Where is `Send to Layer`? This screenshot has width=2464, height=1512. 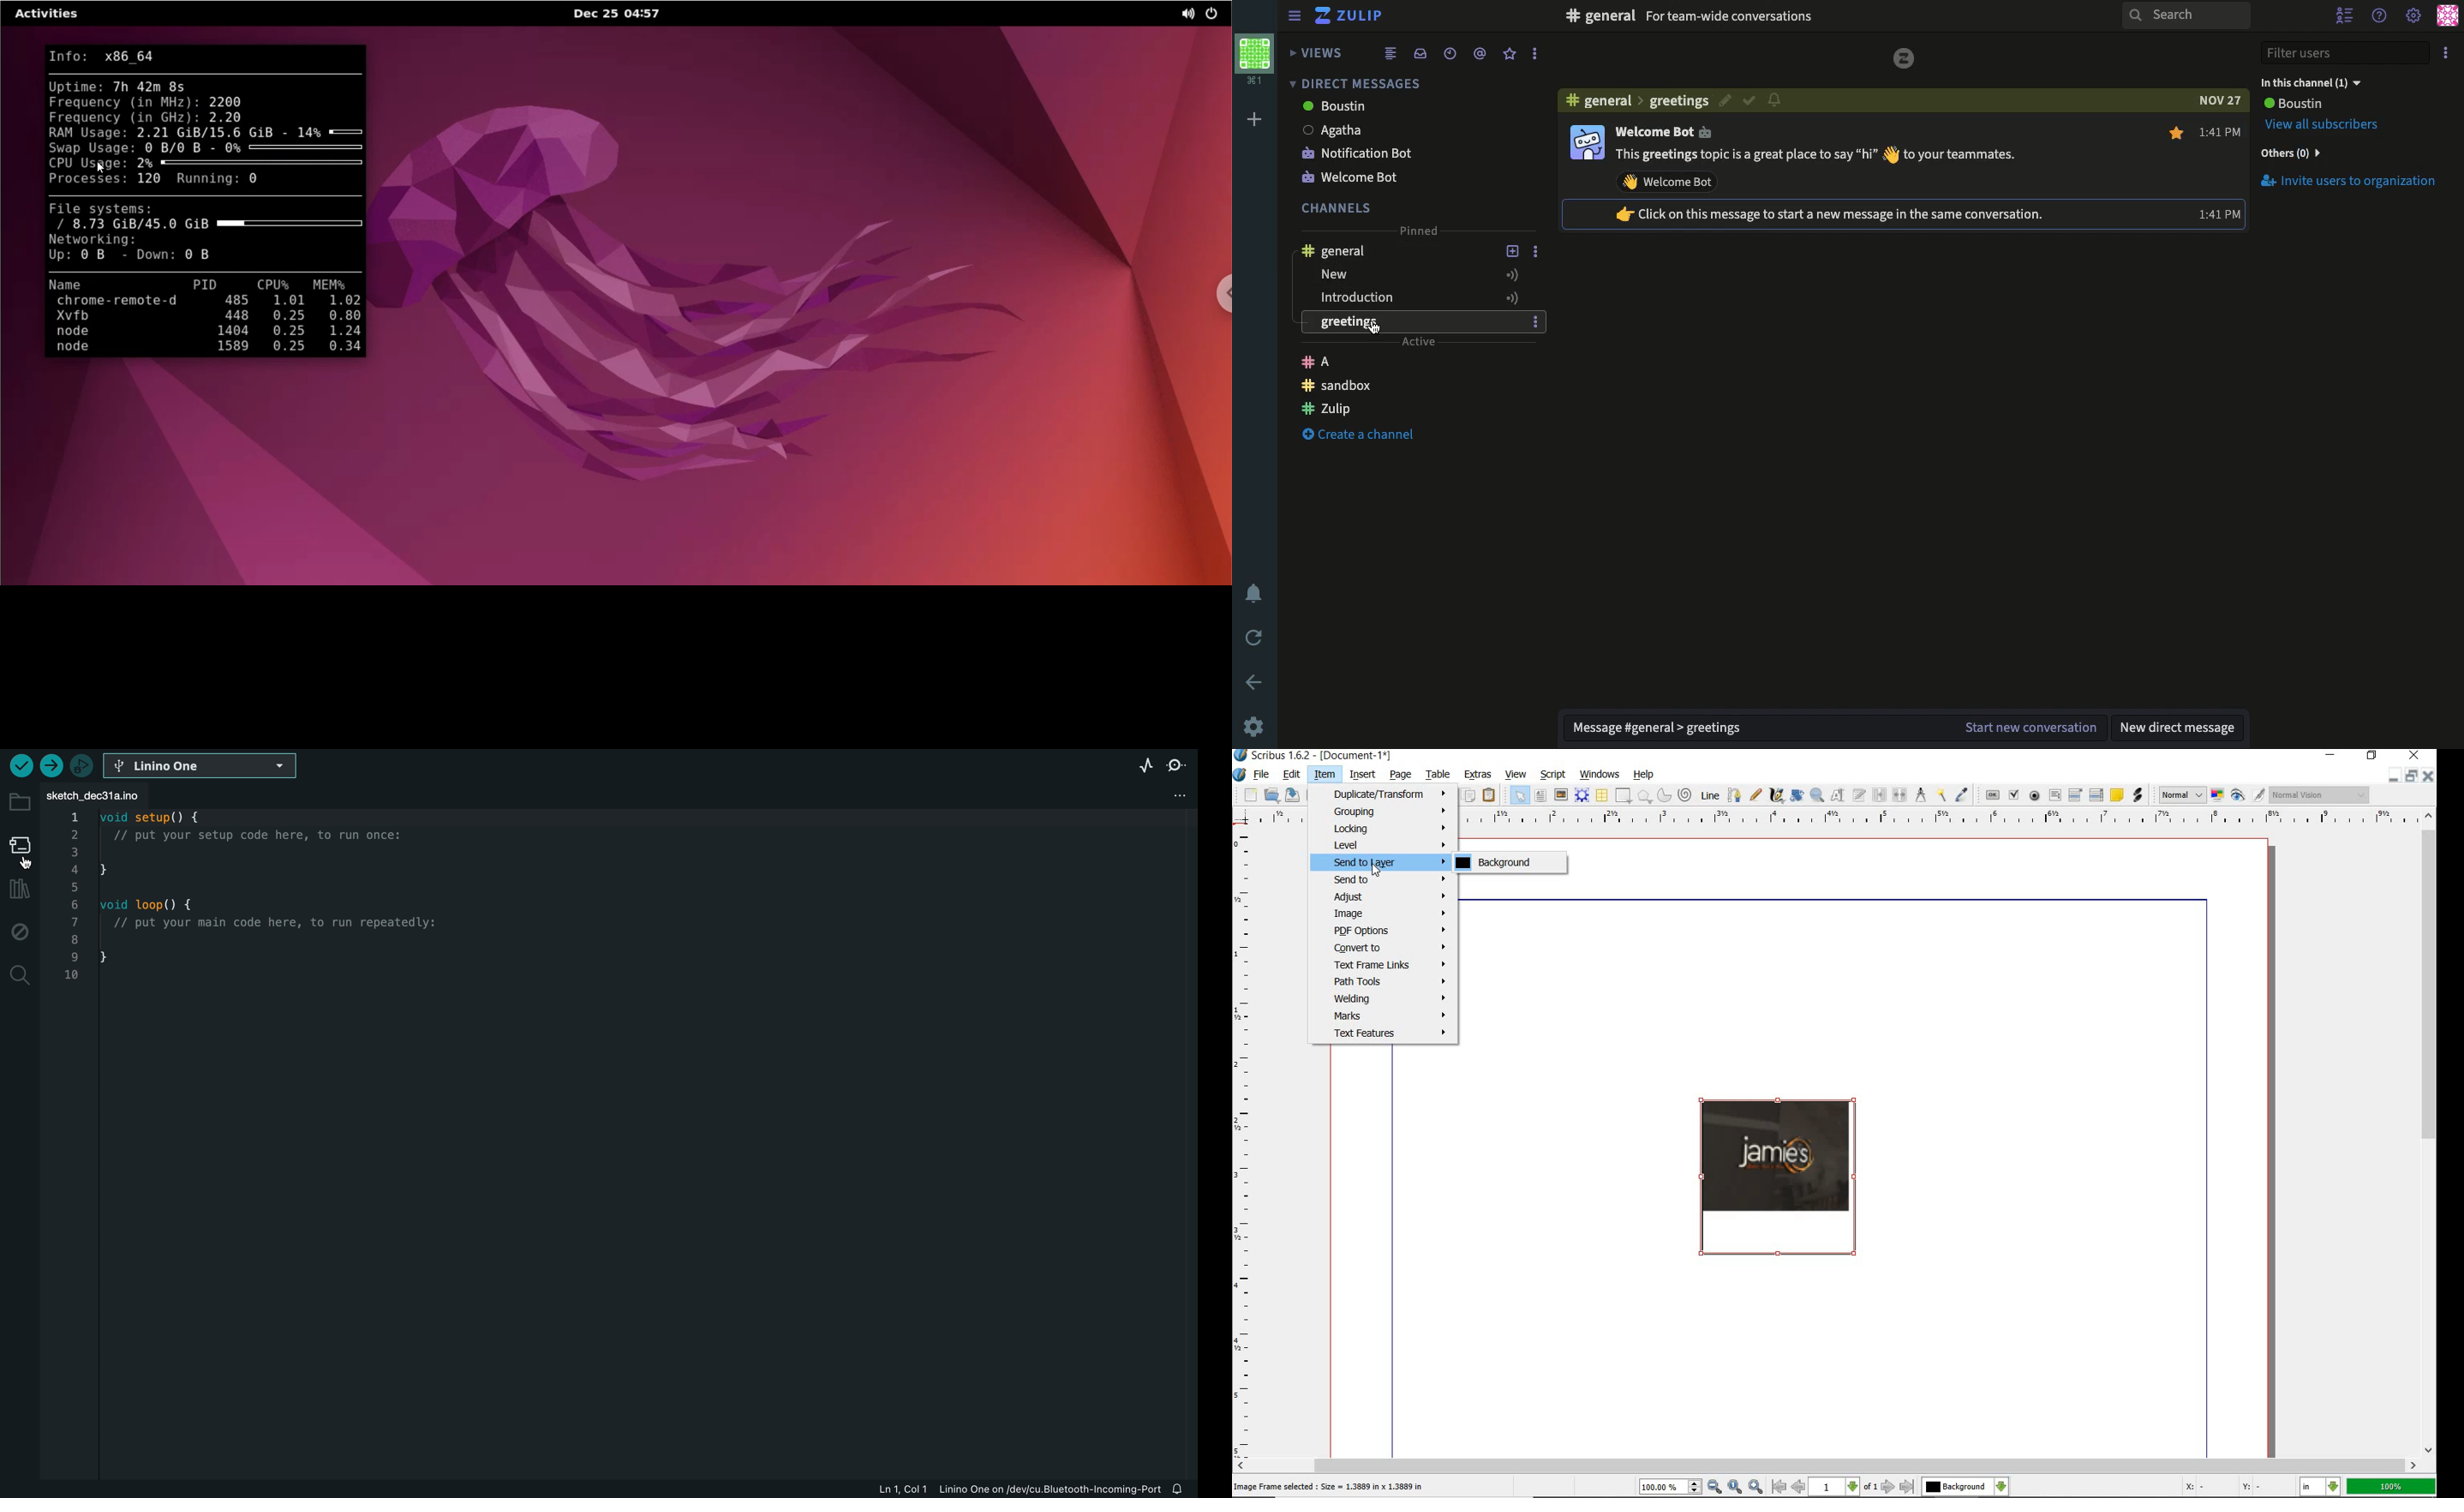 Send to Layer is located at coordinates (1380, 862).